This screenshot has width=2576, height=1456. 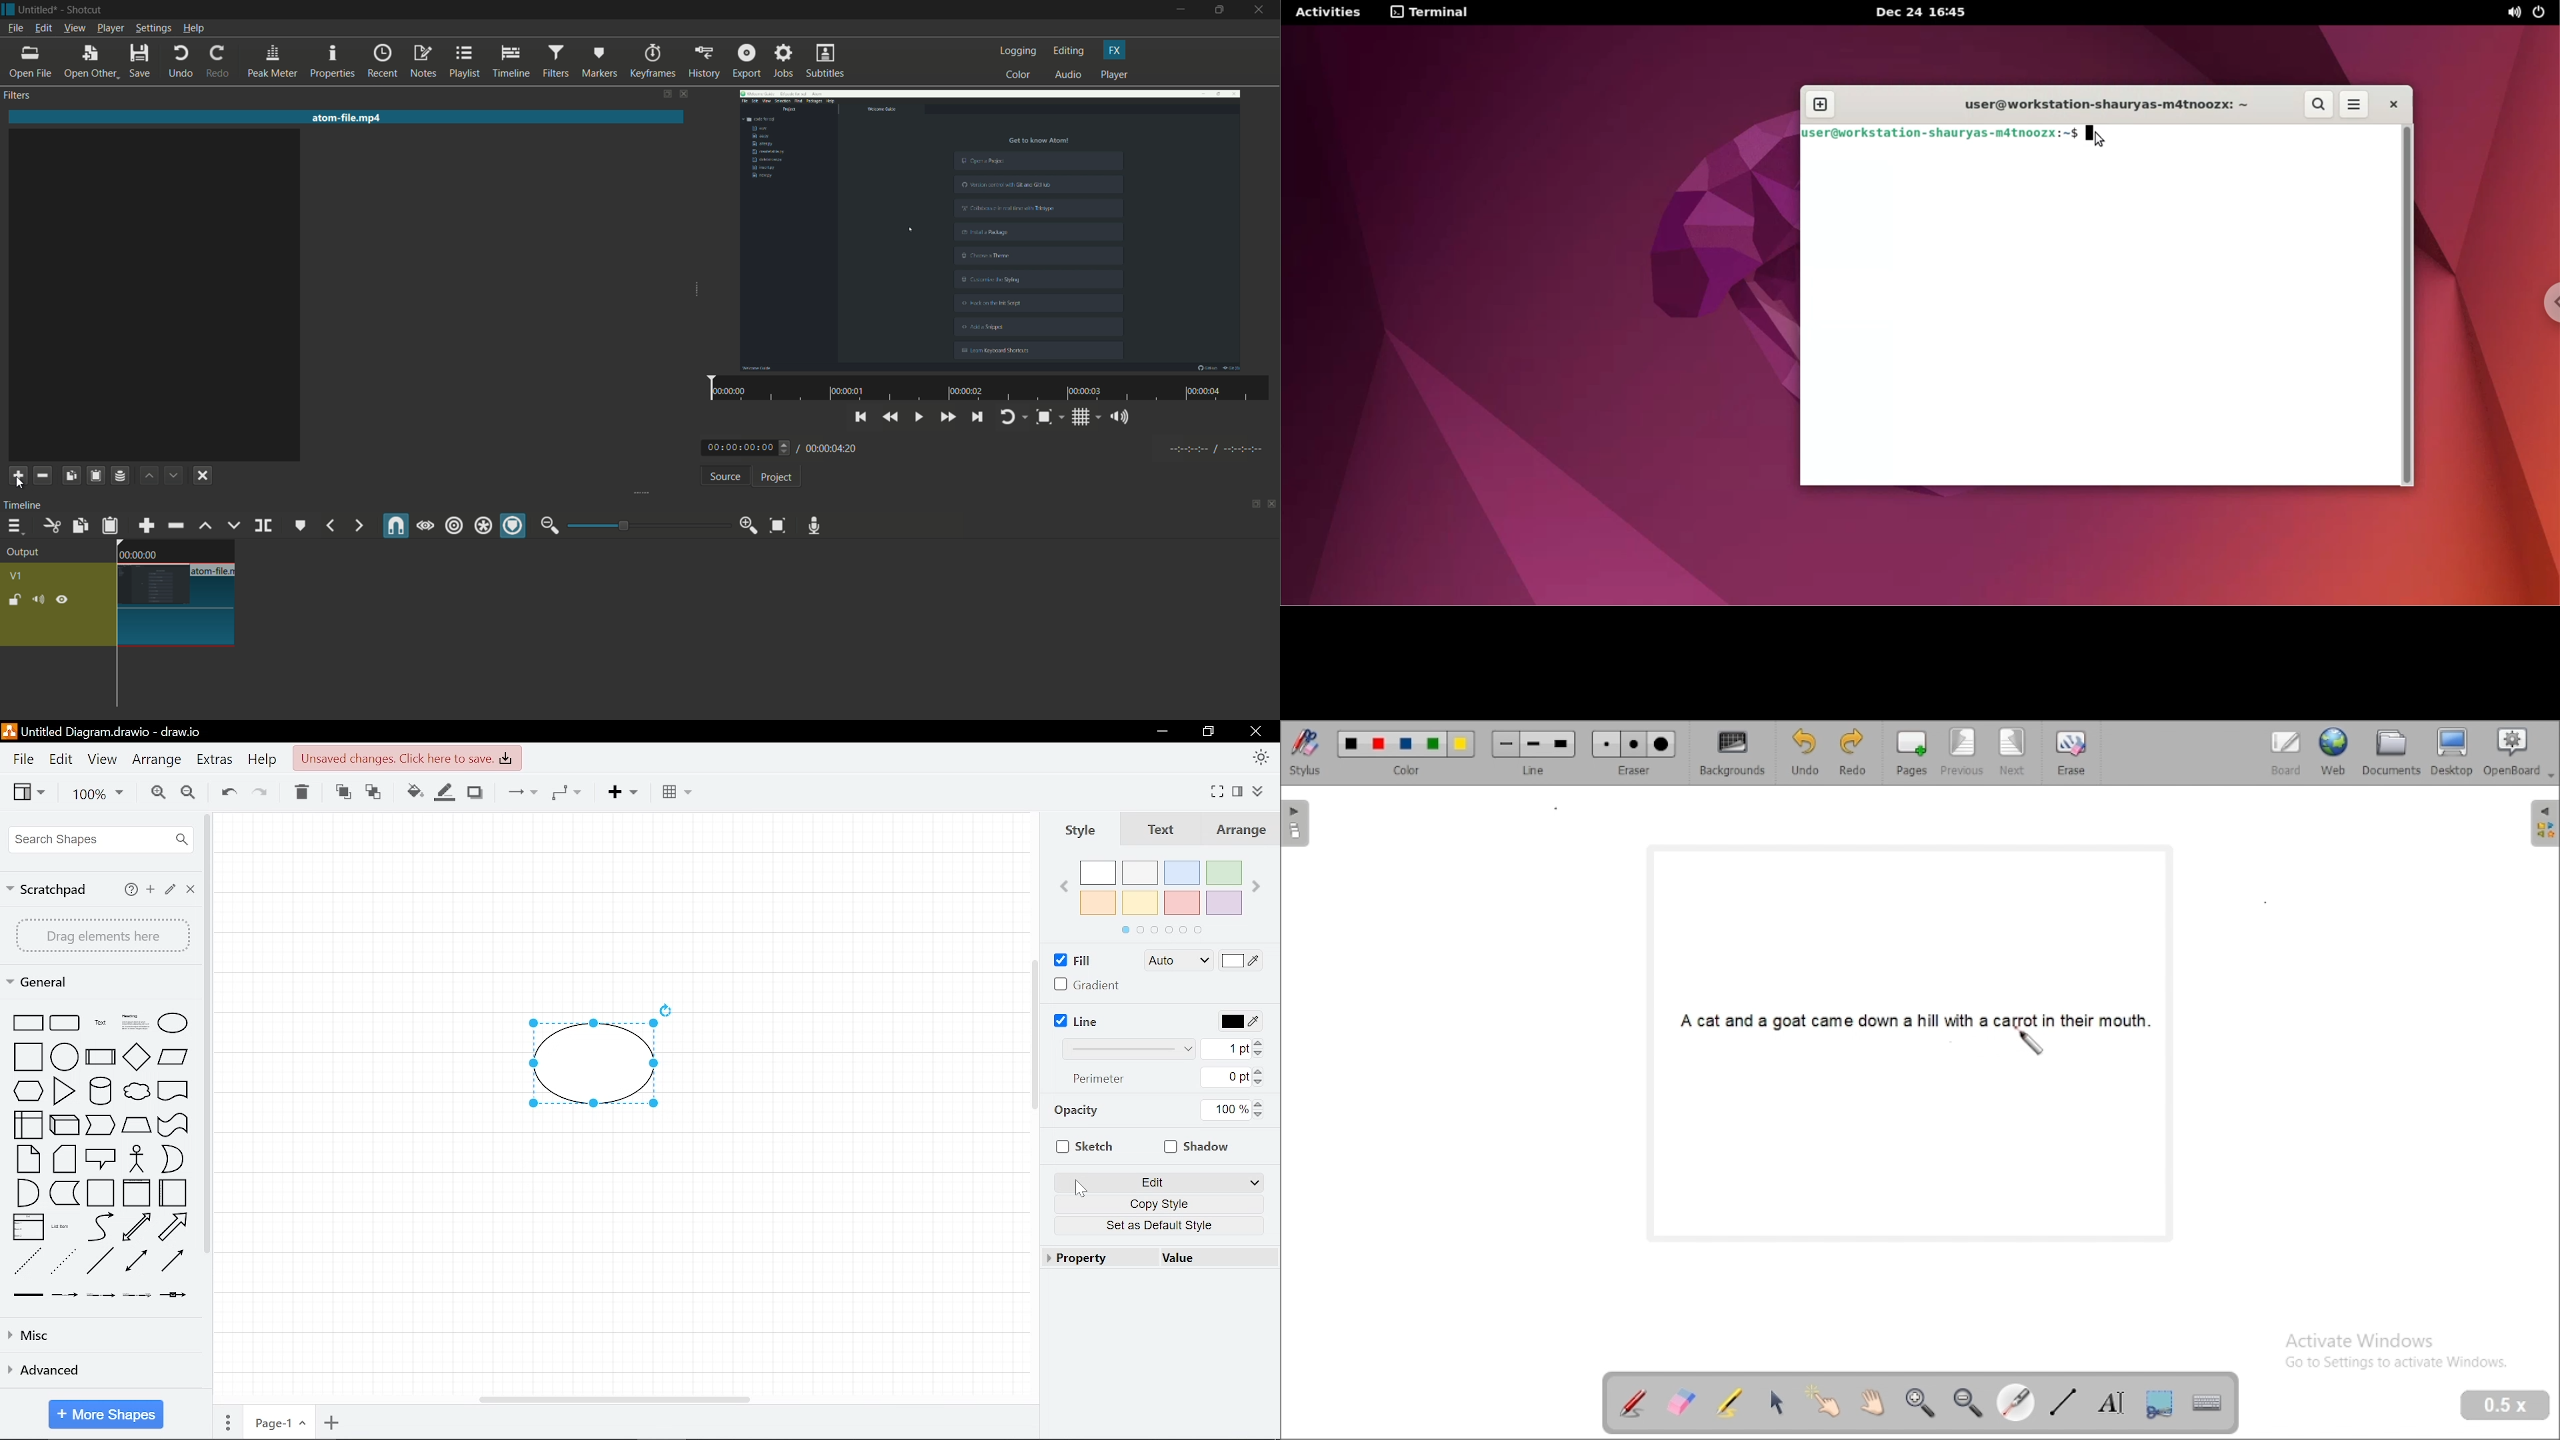 I want to click on open file, so click(x=31, y=62).